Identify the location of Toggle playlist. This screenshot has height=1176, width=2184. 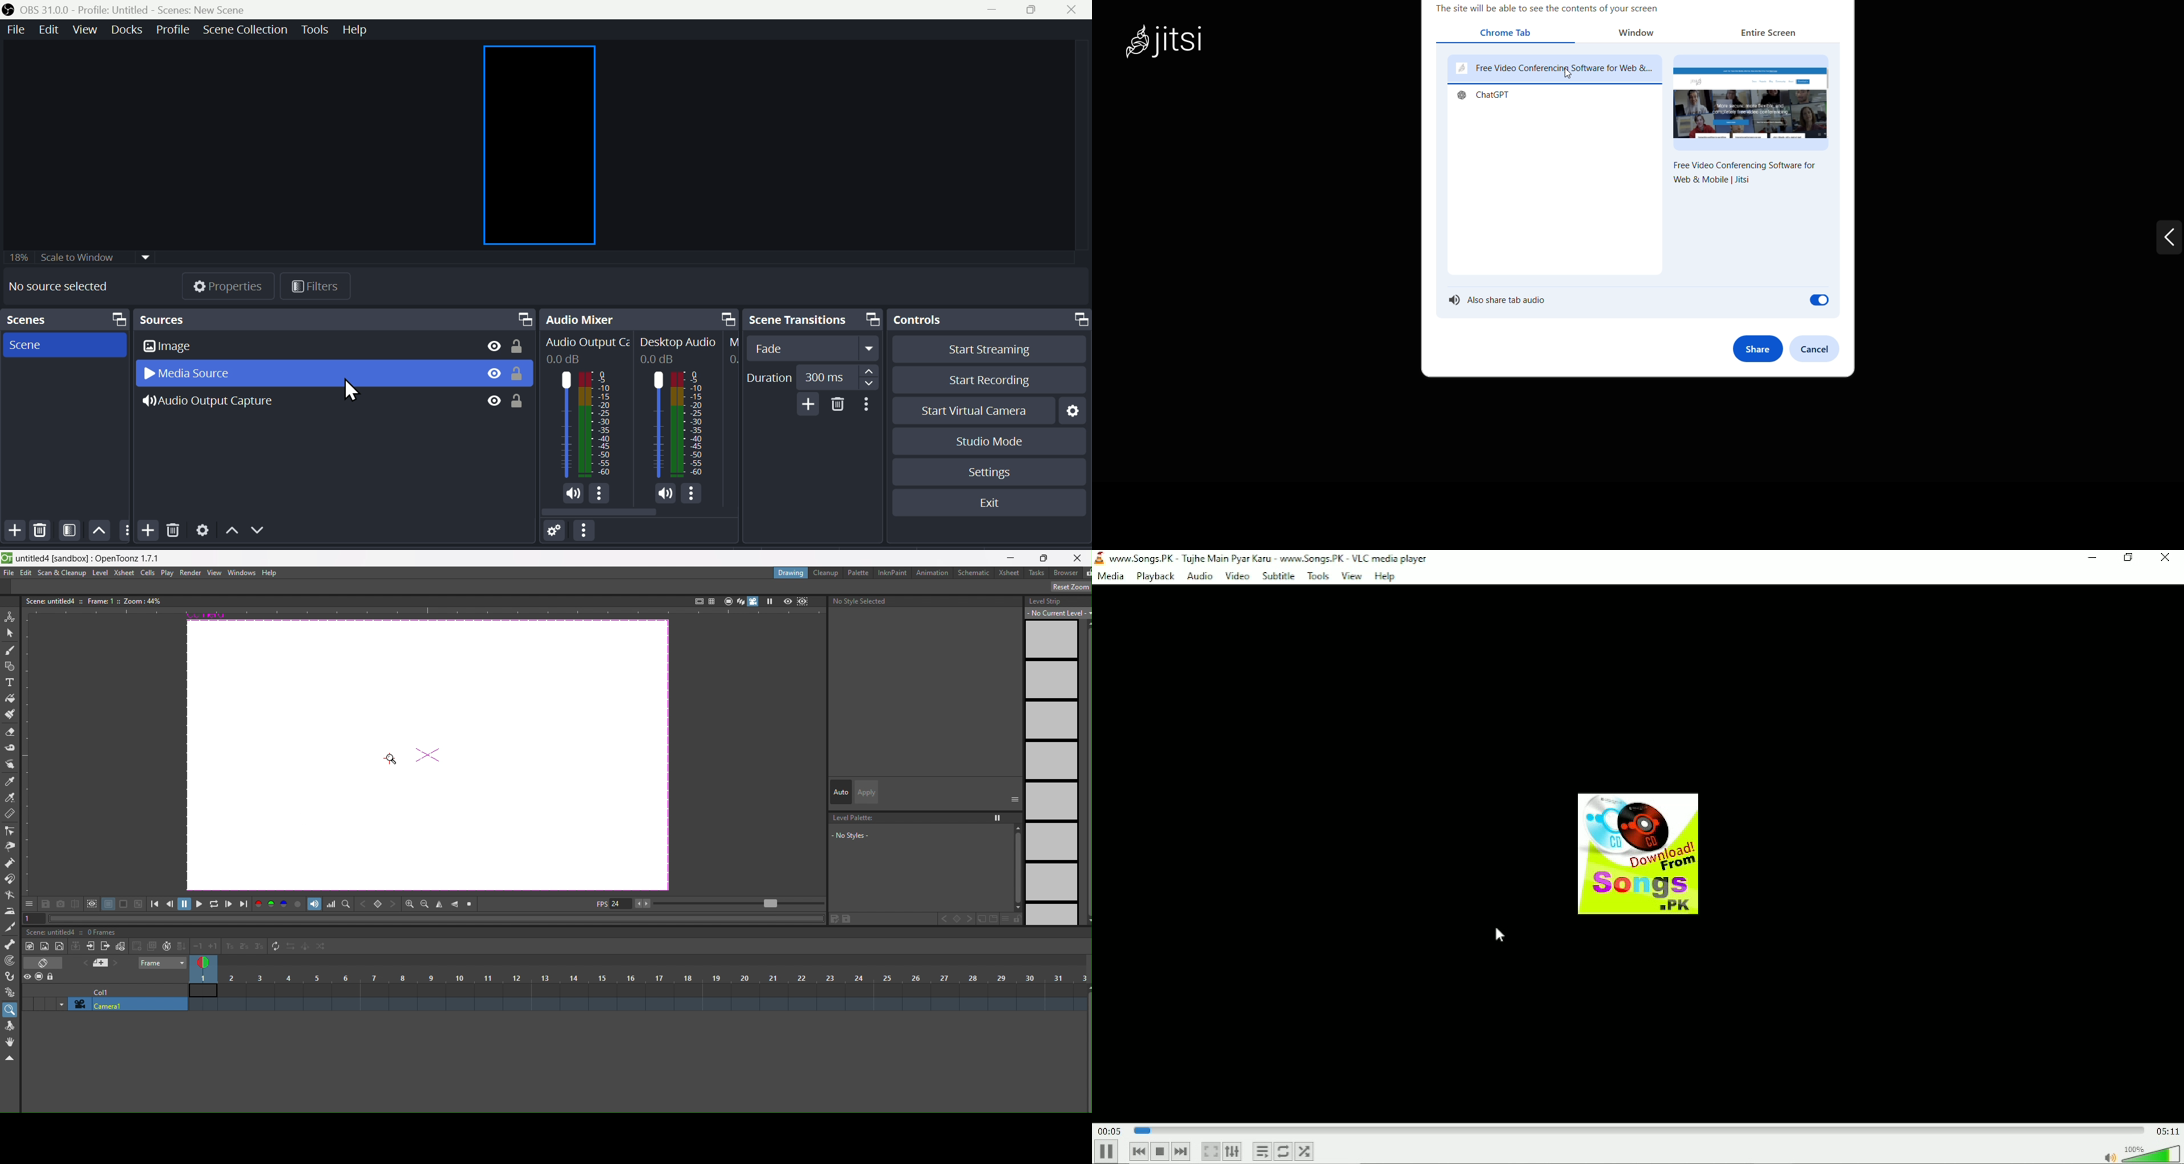
(1261, 1151).